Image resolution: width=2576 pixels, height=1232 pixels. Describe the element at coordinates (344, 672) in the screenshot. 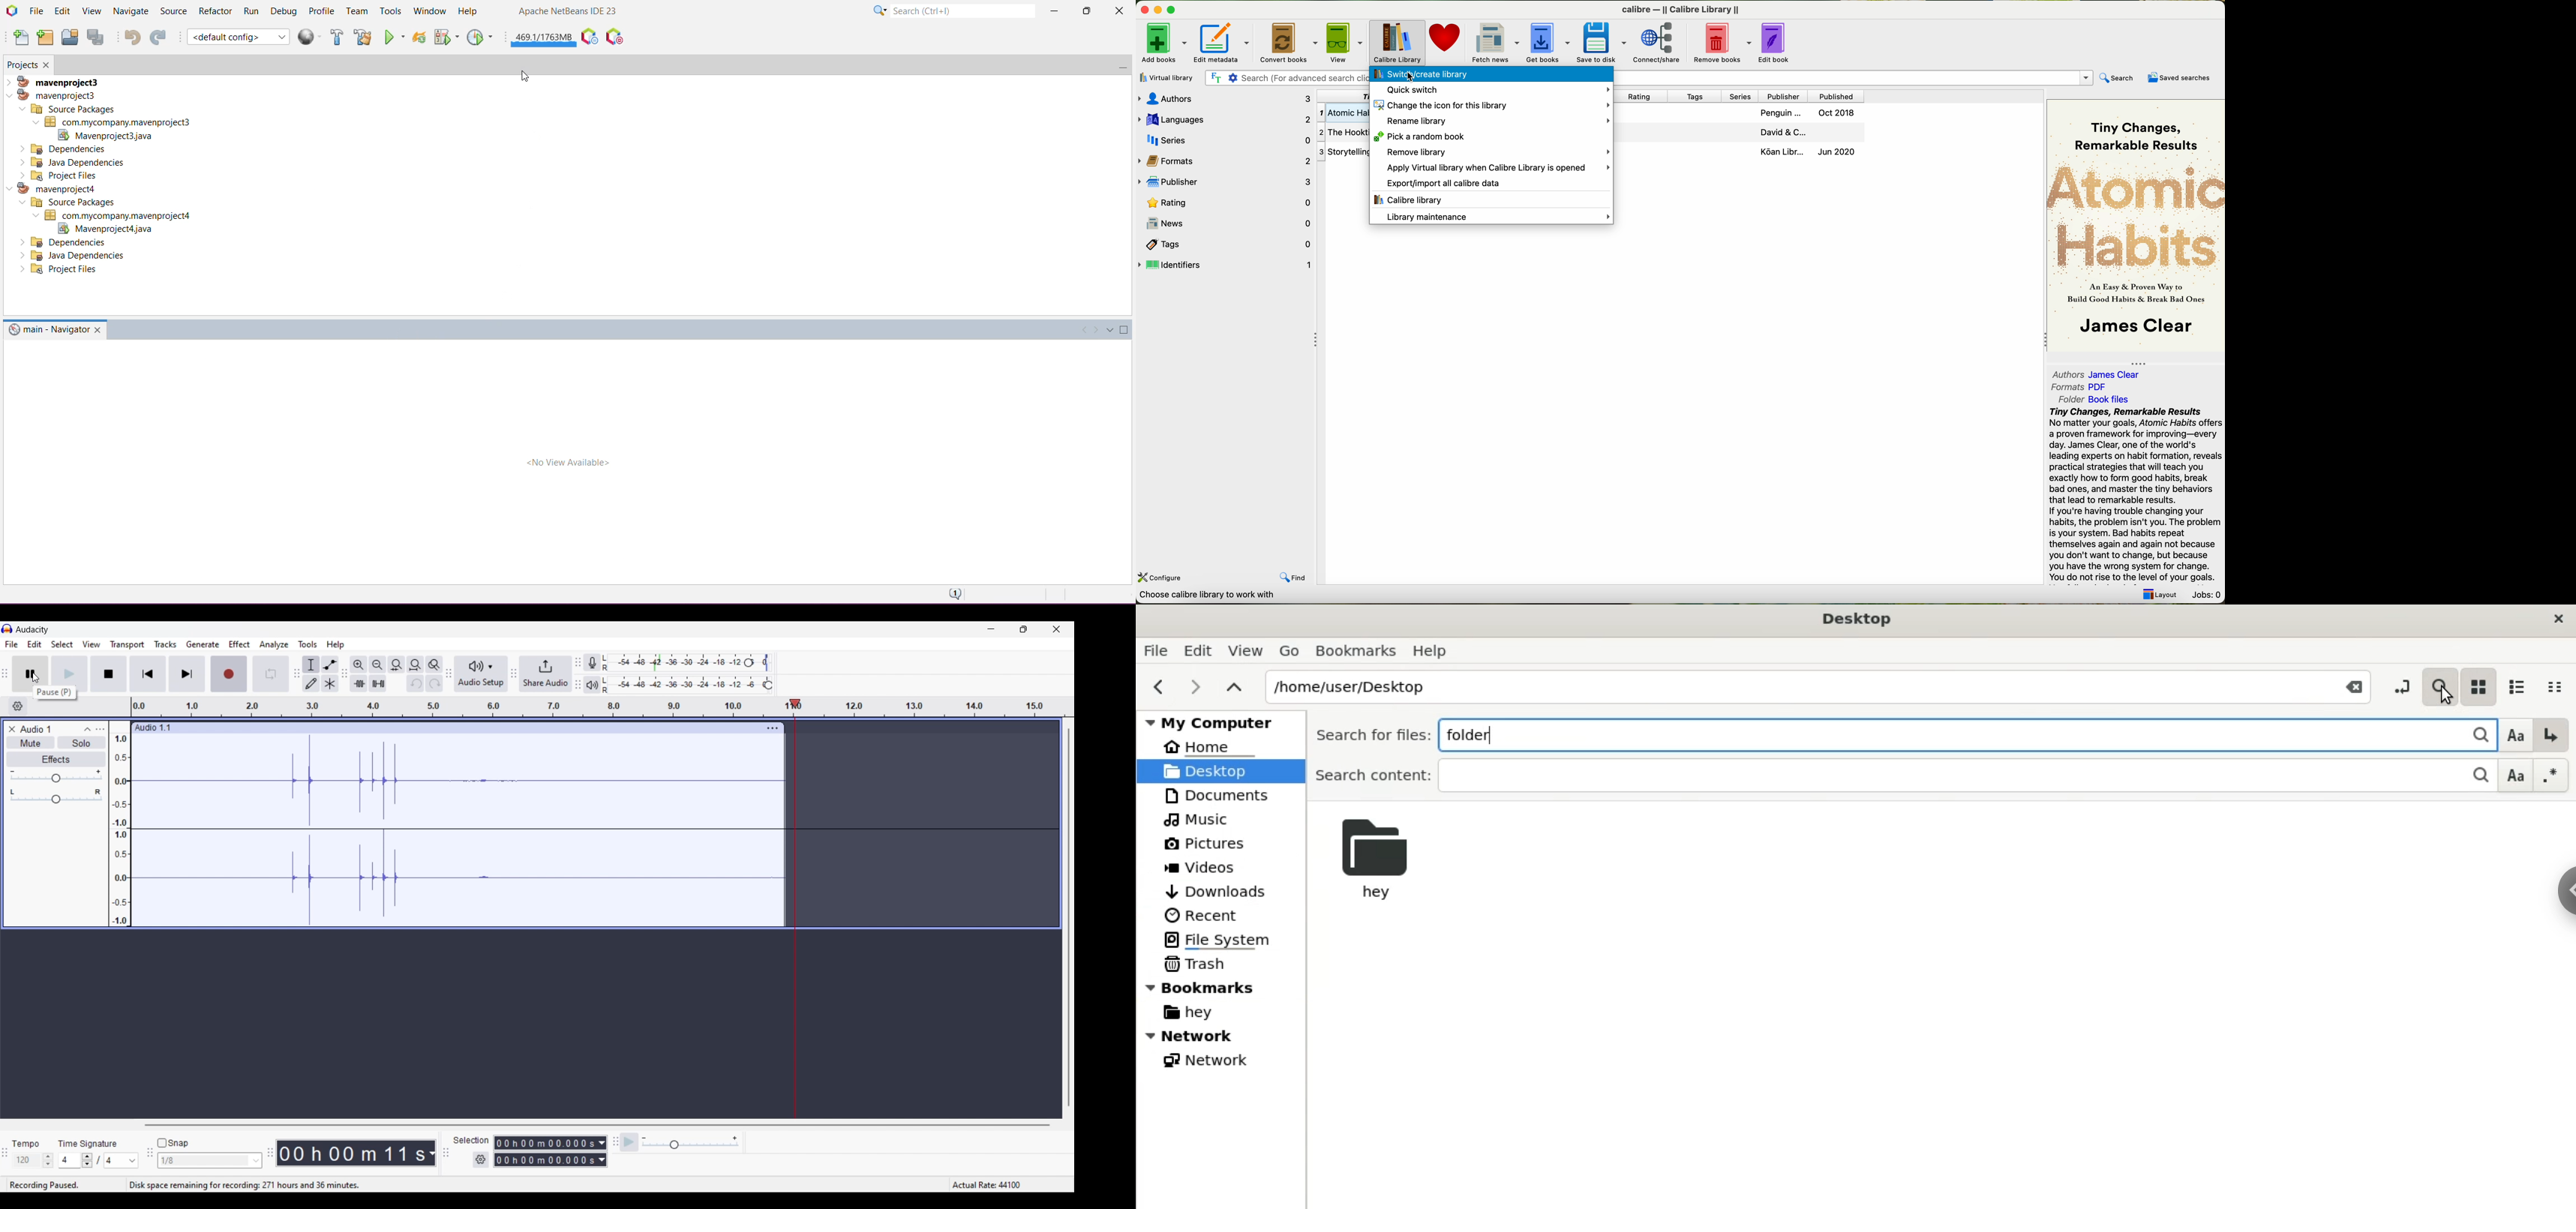

I see `toolbar` at that location.